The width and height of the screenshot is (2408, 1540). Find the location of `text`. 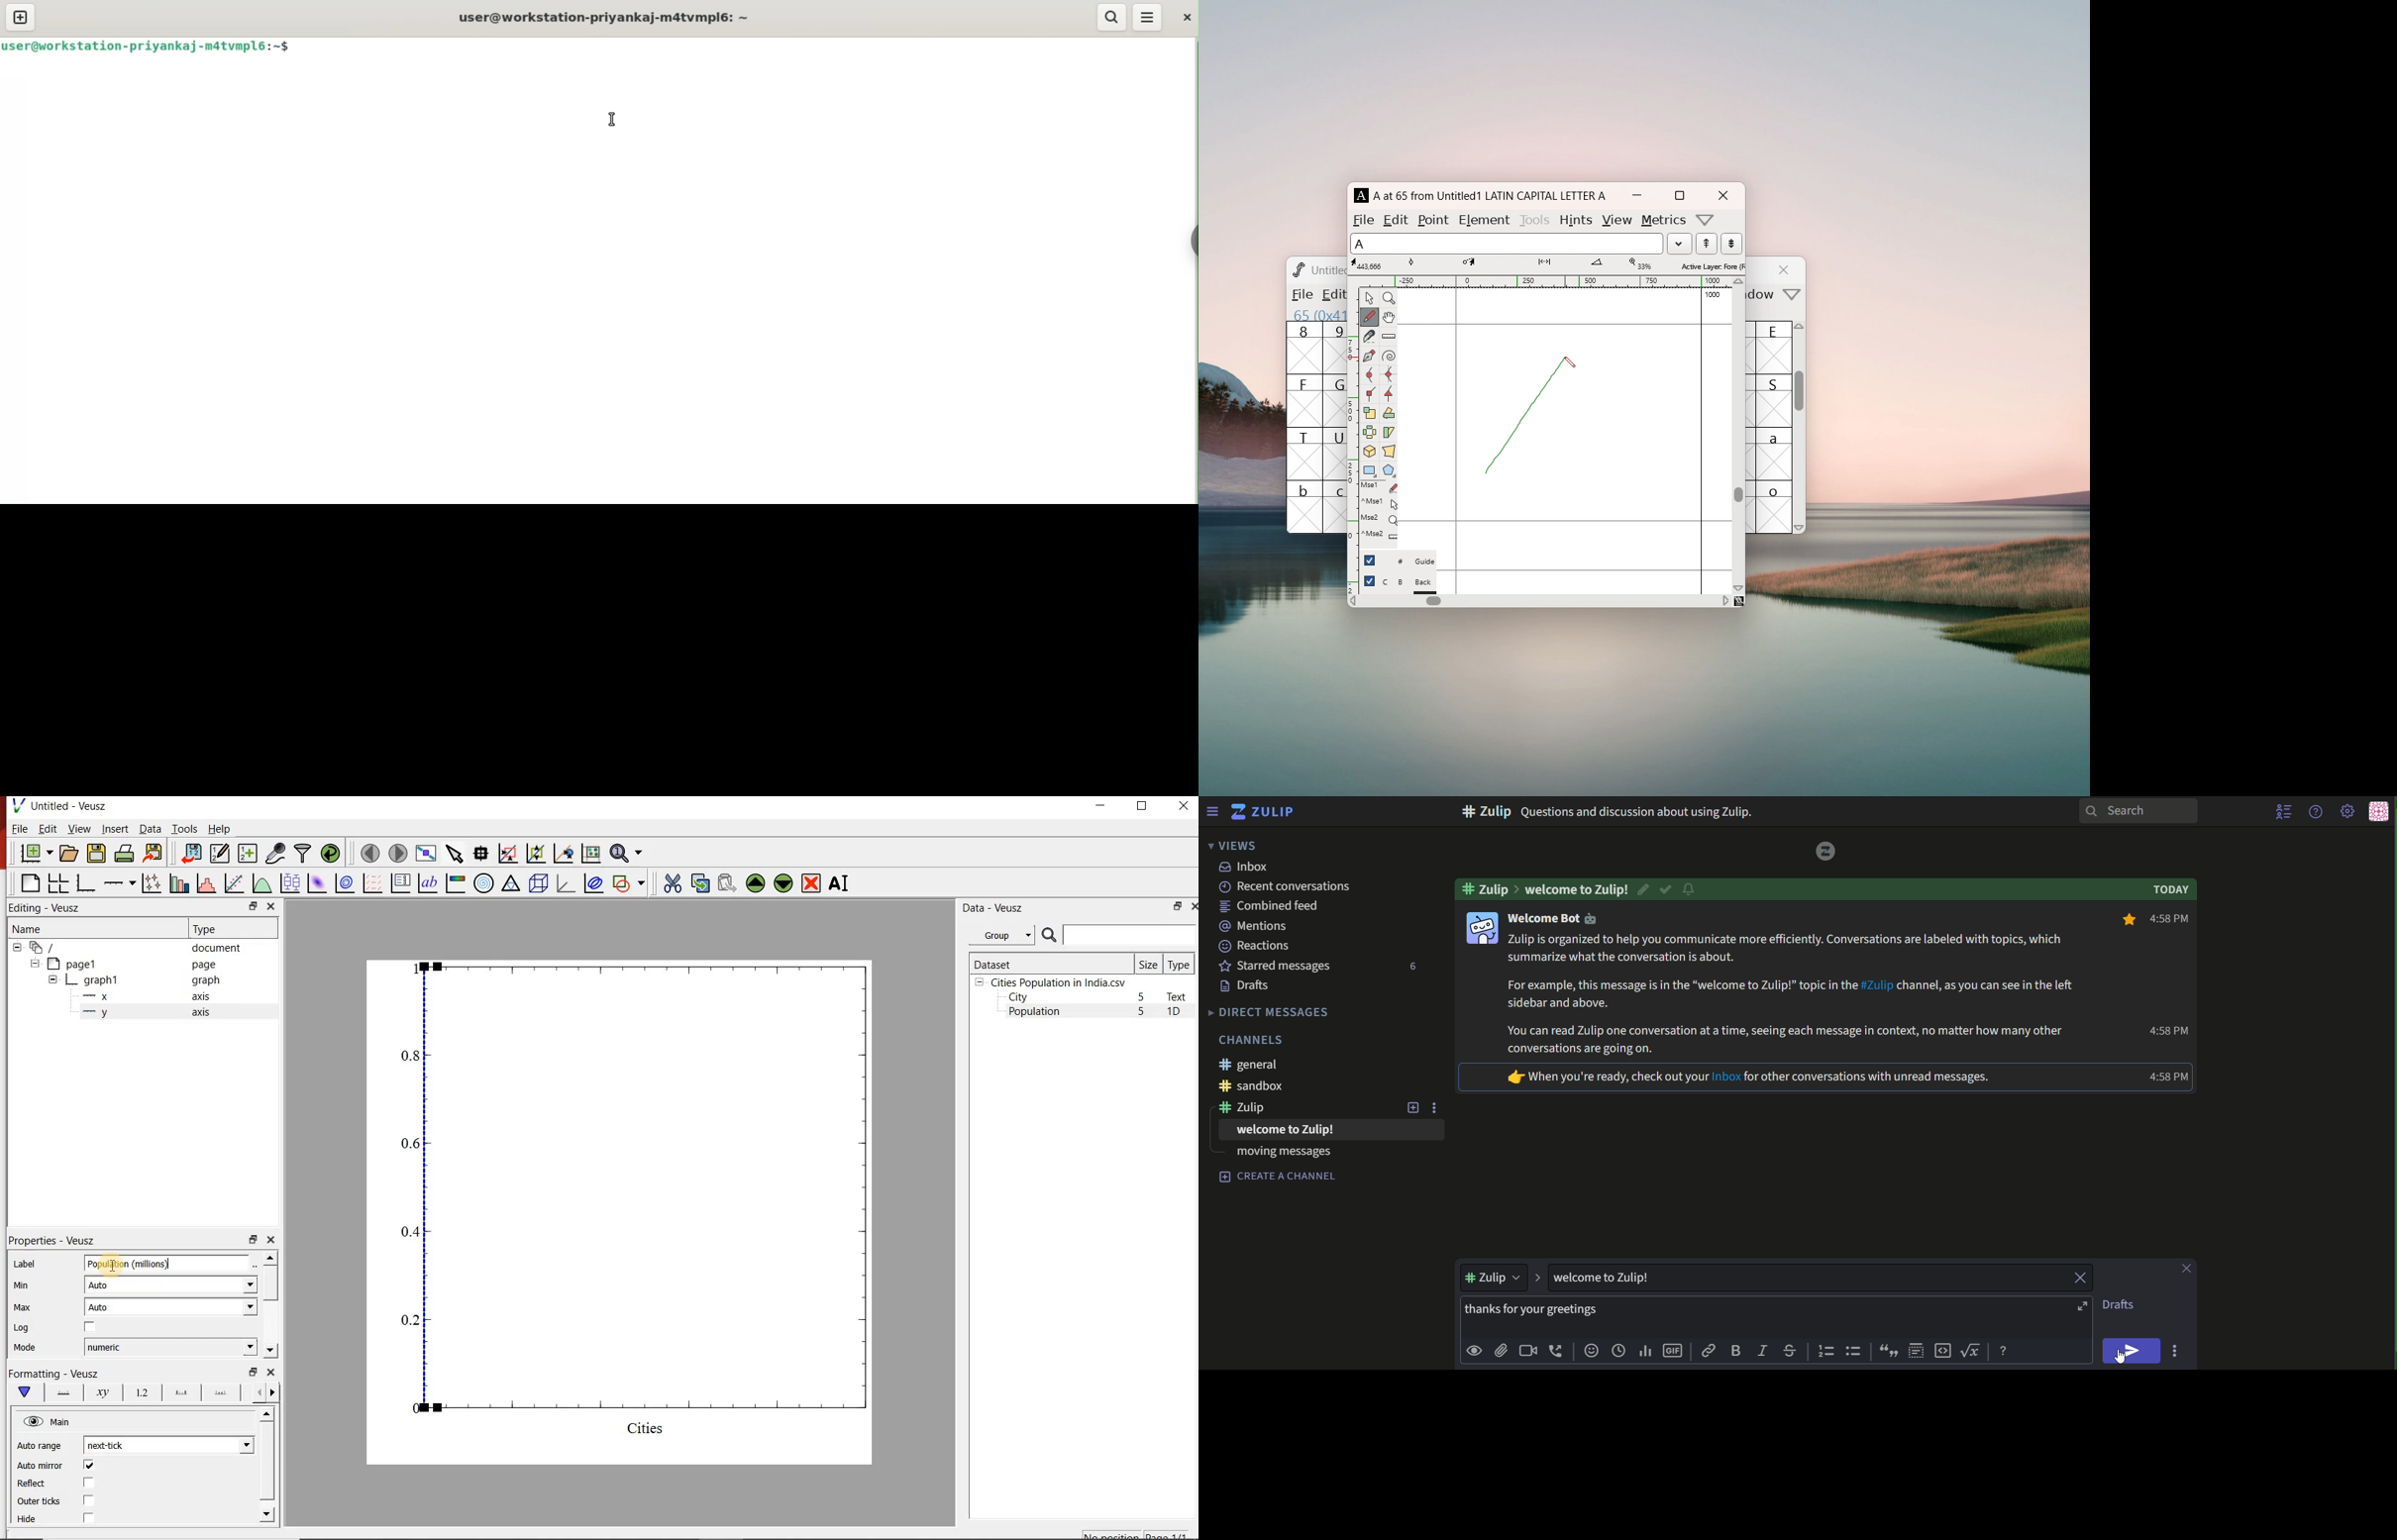

text is located at coordinates (1250, 987).